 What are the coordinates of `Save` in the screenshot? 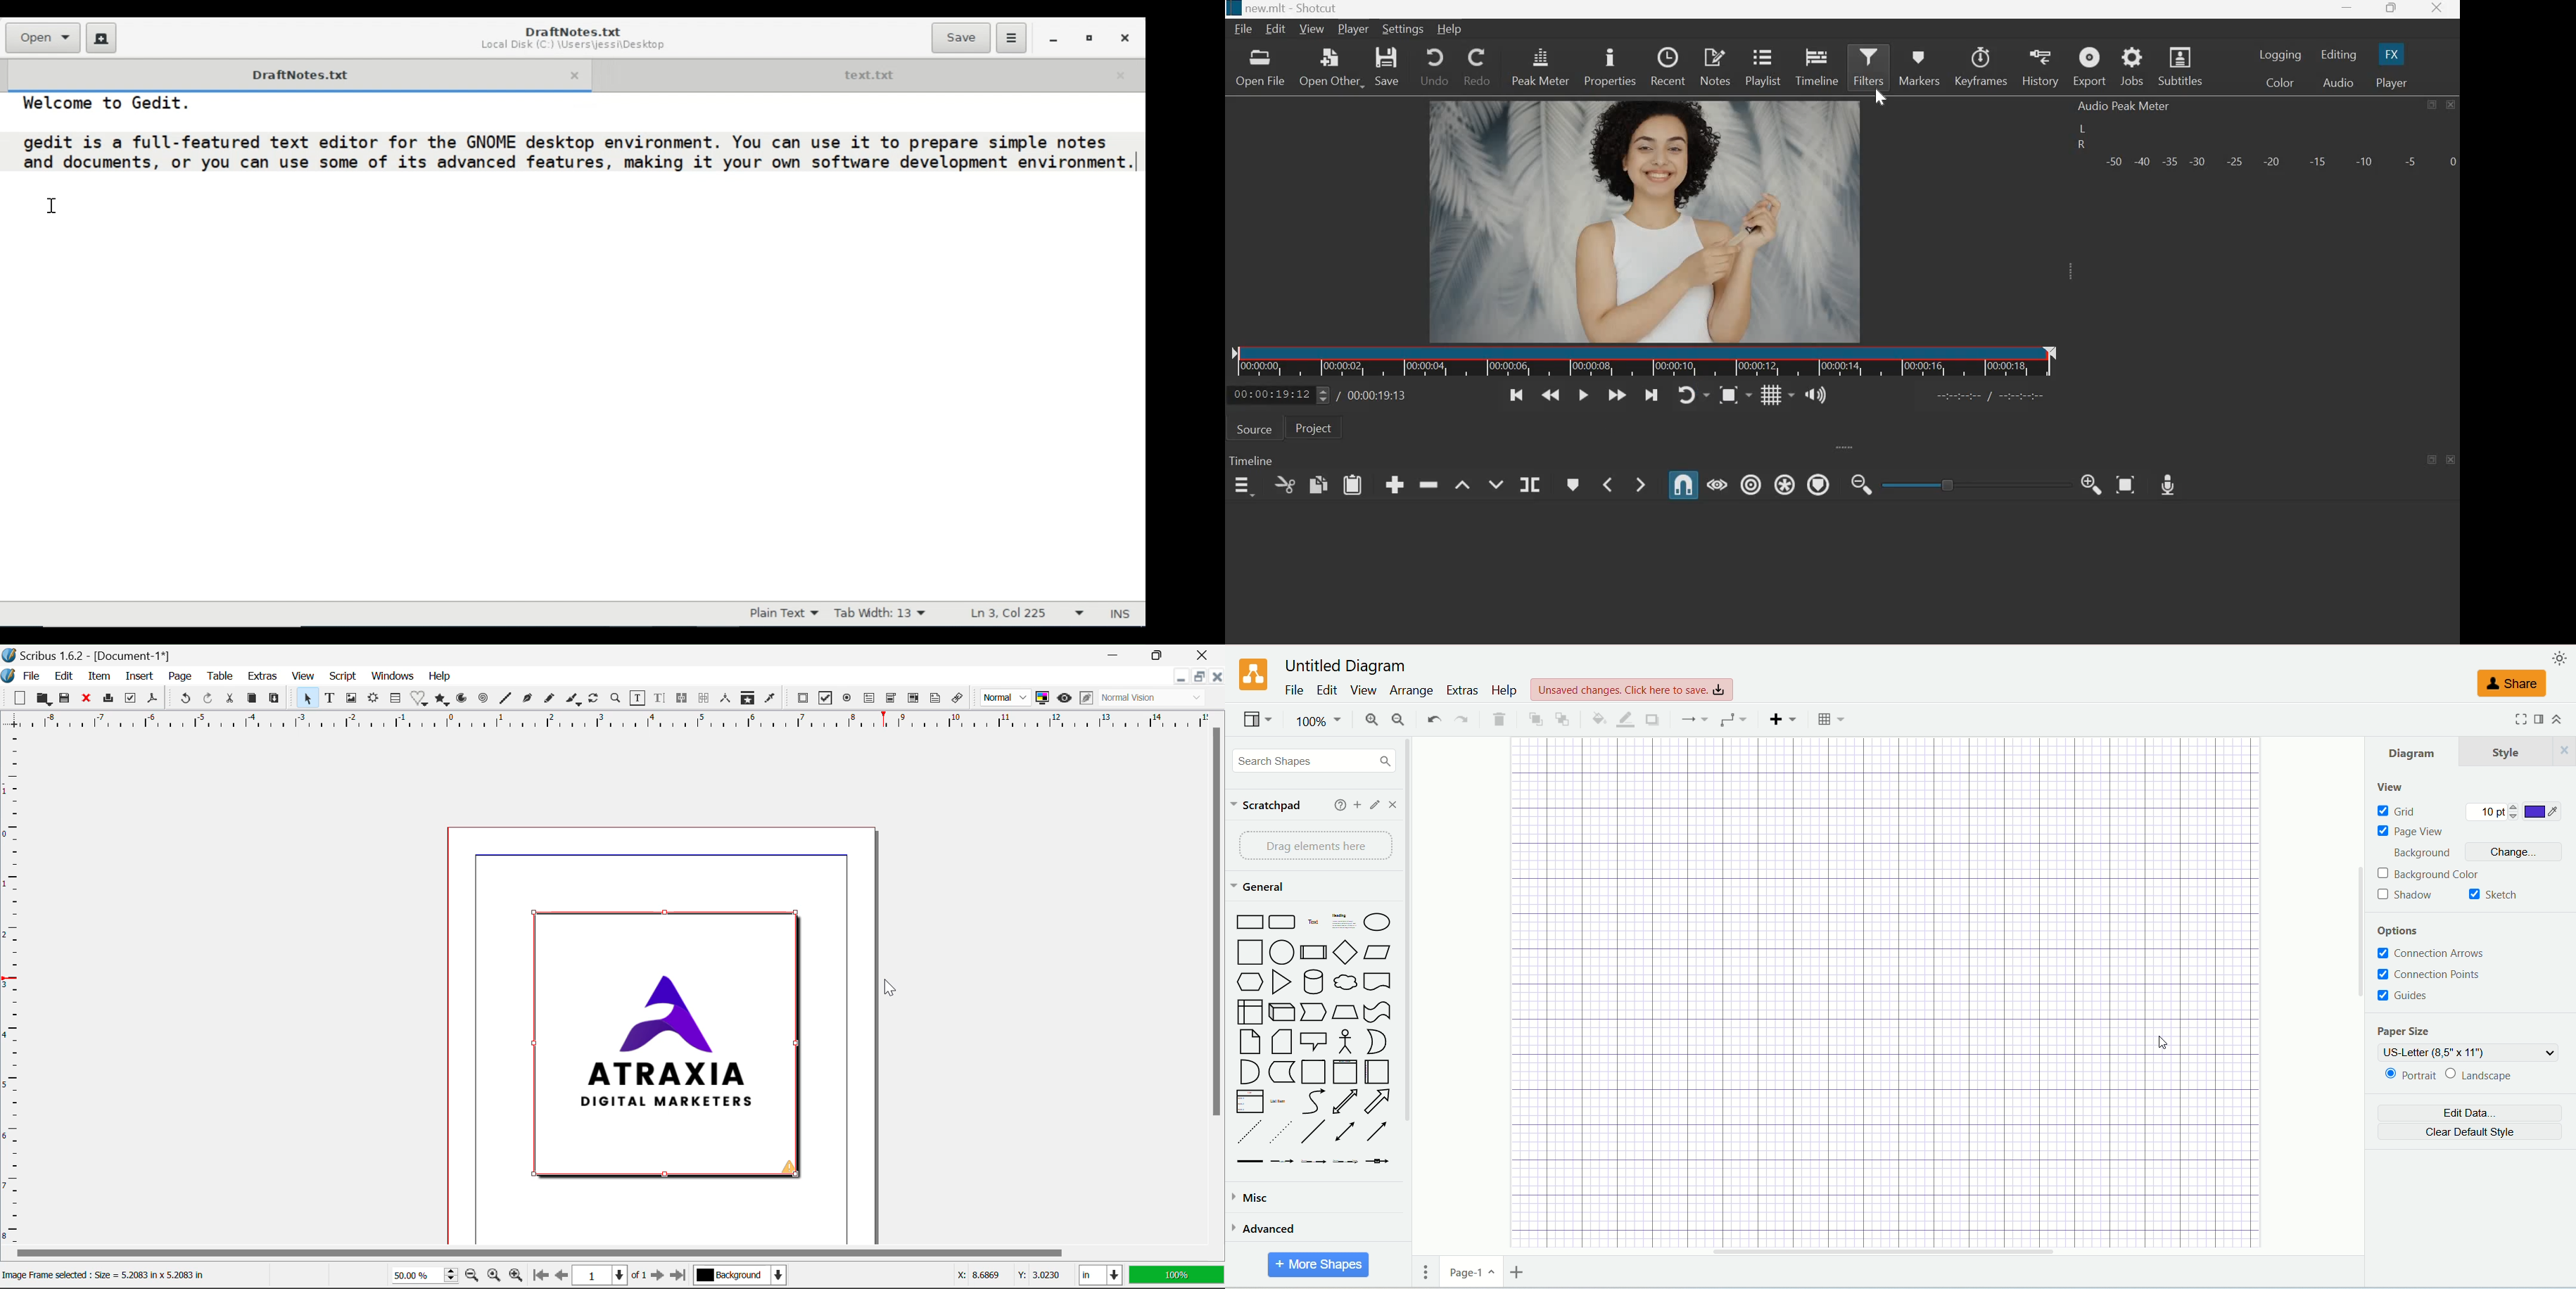 It's located at (66, 700).